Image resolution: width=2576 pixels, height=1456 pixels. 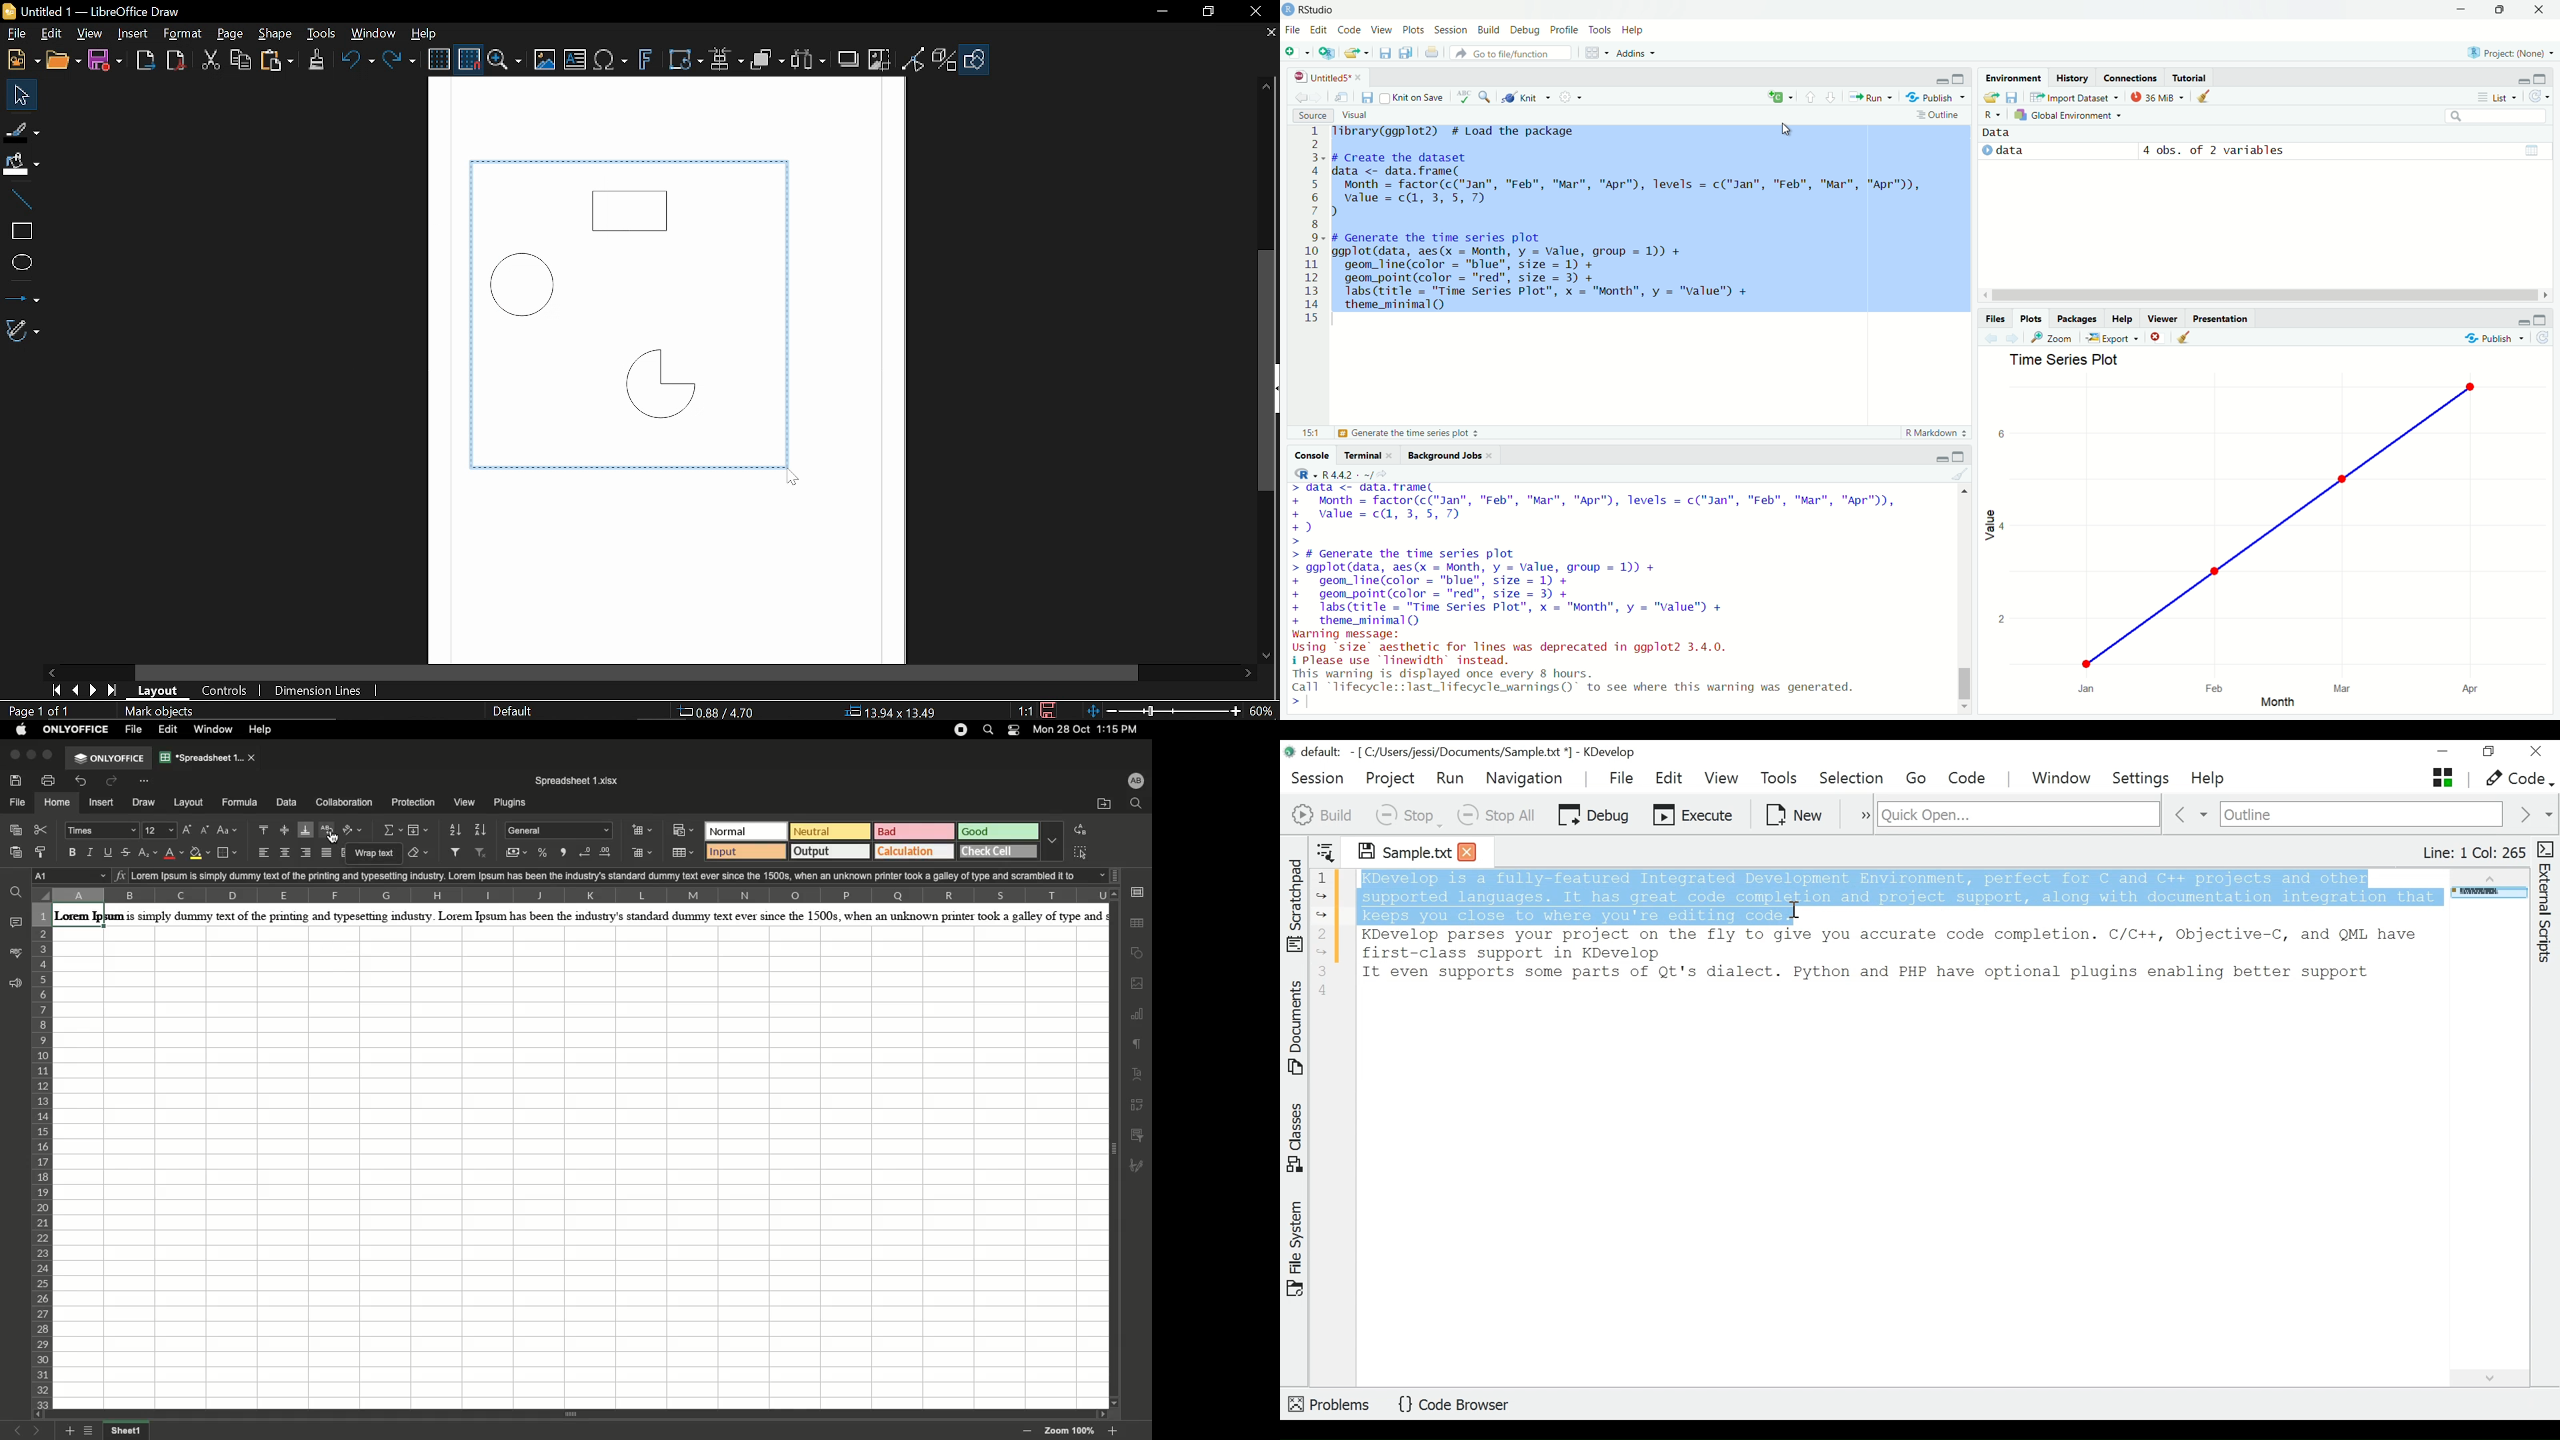 I want to click on close, so click(x=1492, y=454).